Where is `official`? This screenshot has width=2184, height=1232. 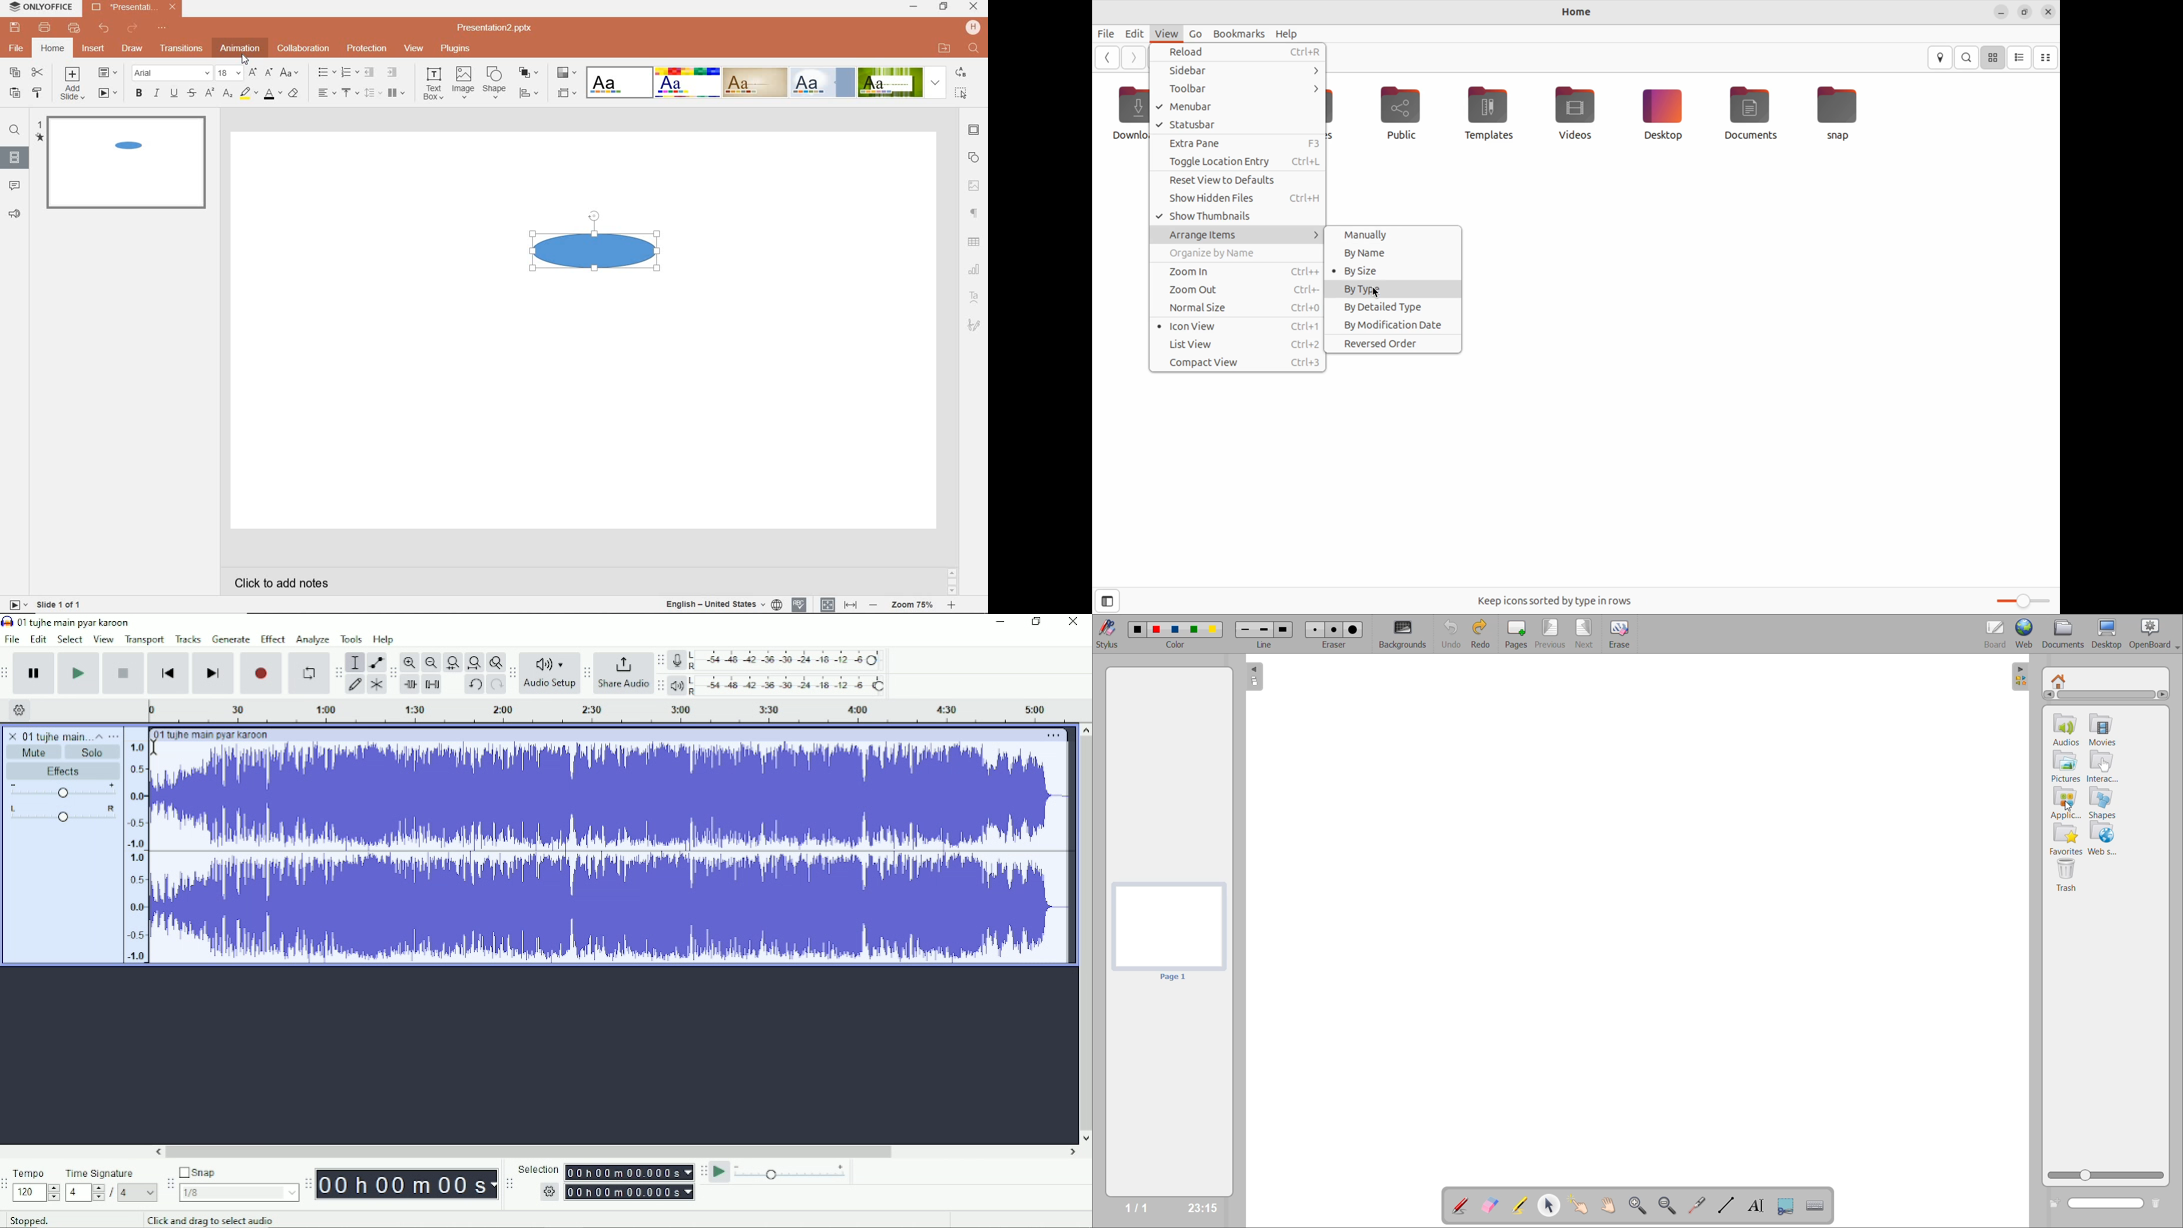
official is located at coordinates (823, 83).